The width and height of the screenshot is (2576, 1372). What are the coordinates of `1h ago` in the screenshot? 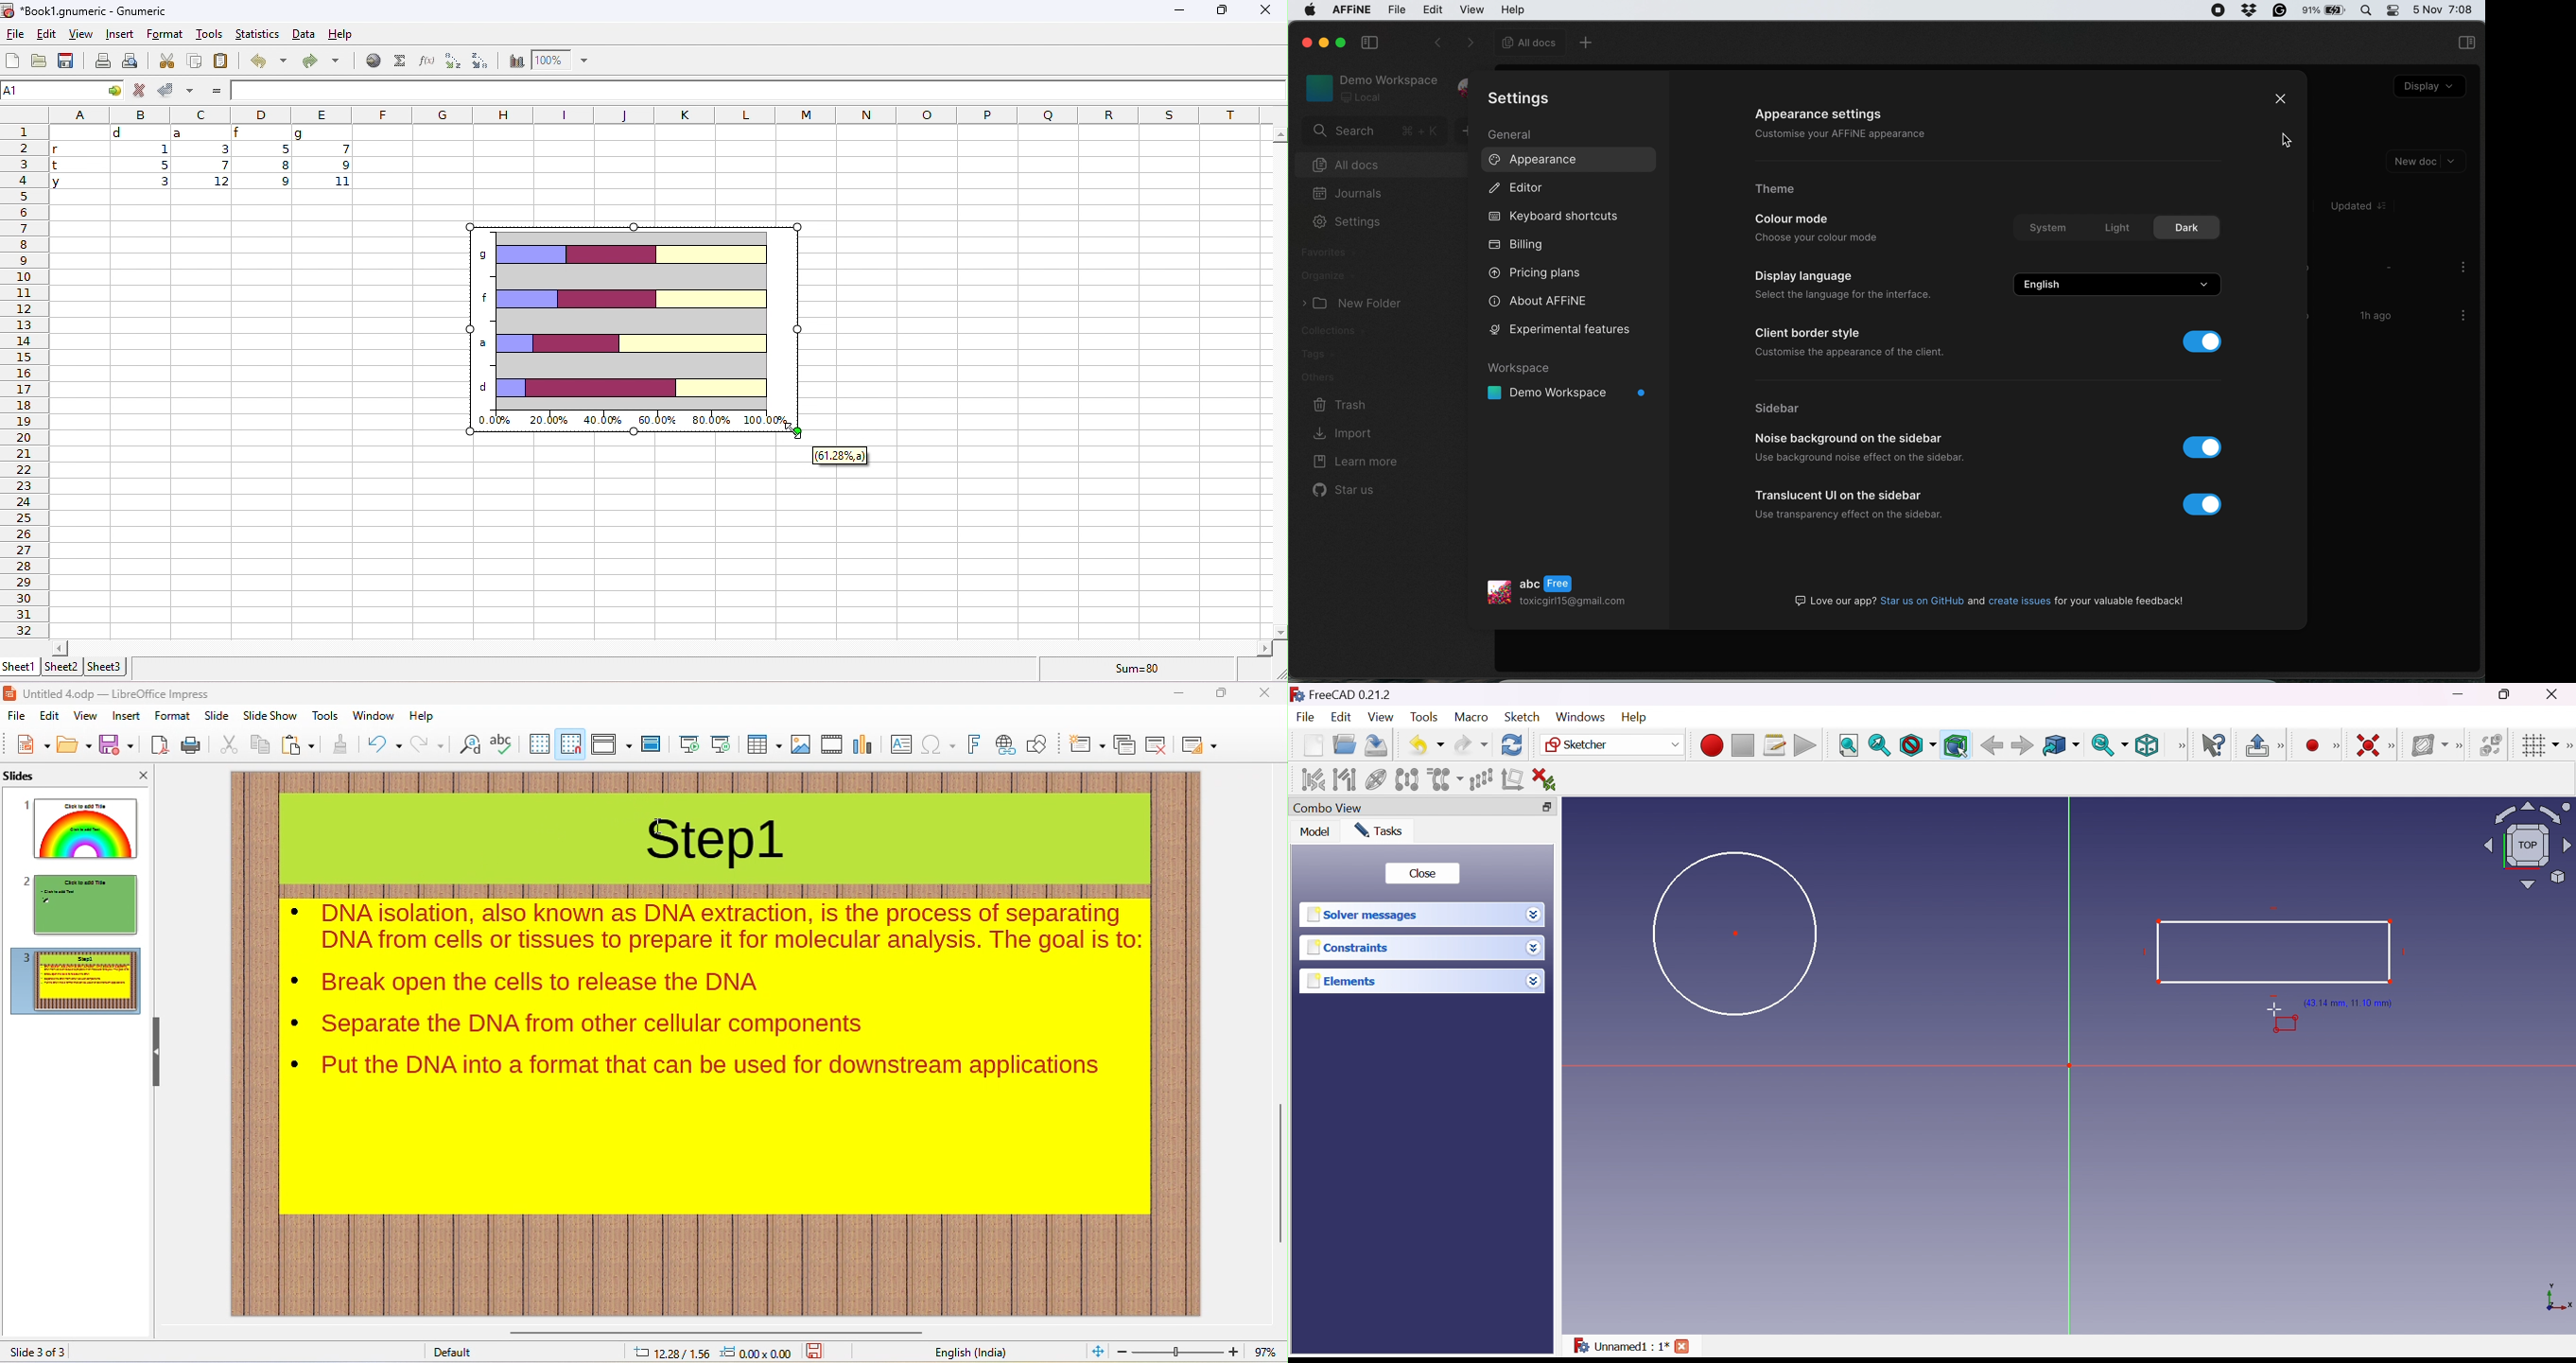 It's located at (2374, 316).